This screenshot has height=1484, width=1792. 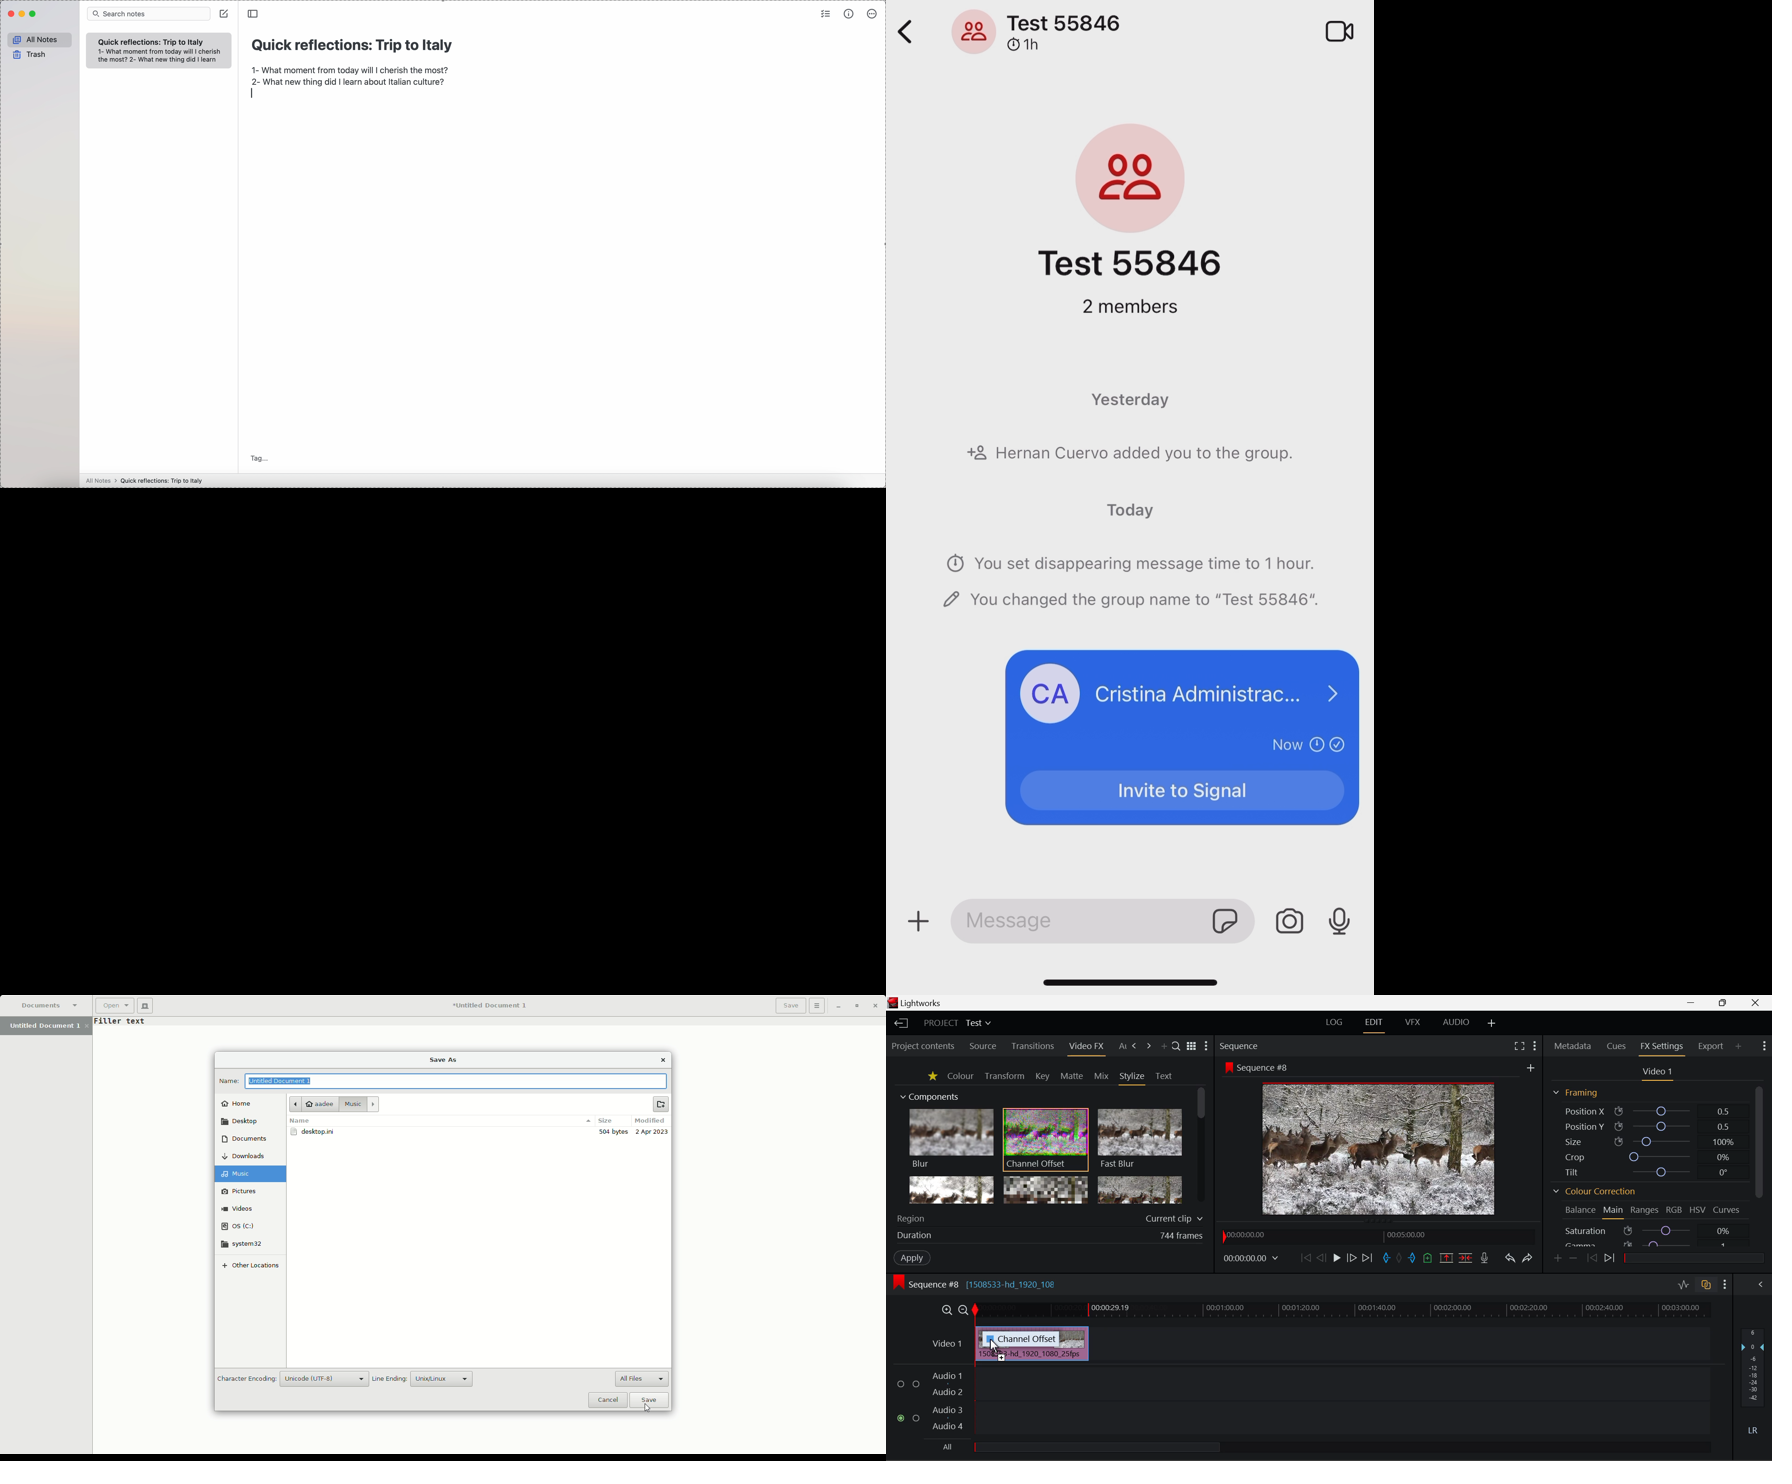 I want to click on Untitled Document 1, so click(x=48, y=1027).